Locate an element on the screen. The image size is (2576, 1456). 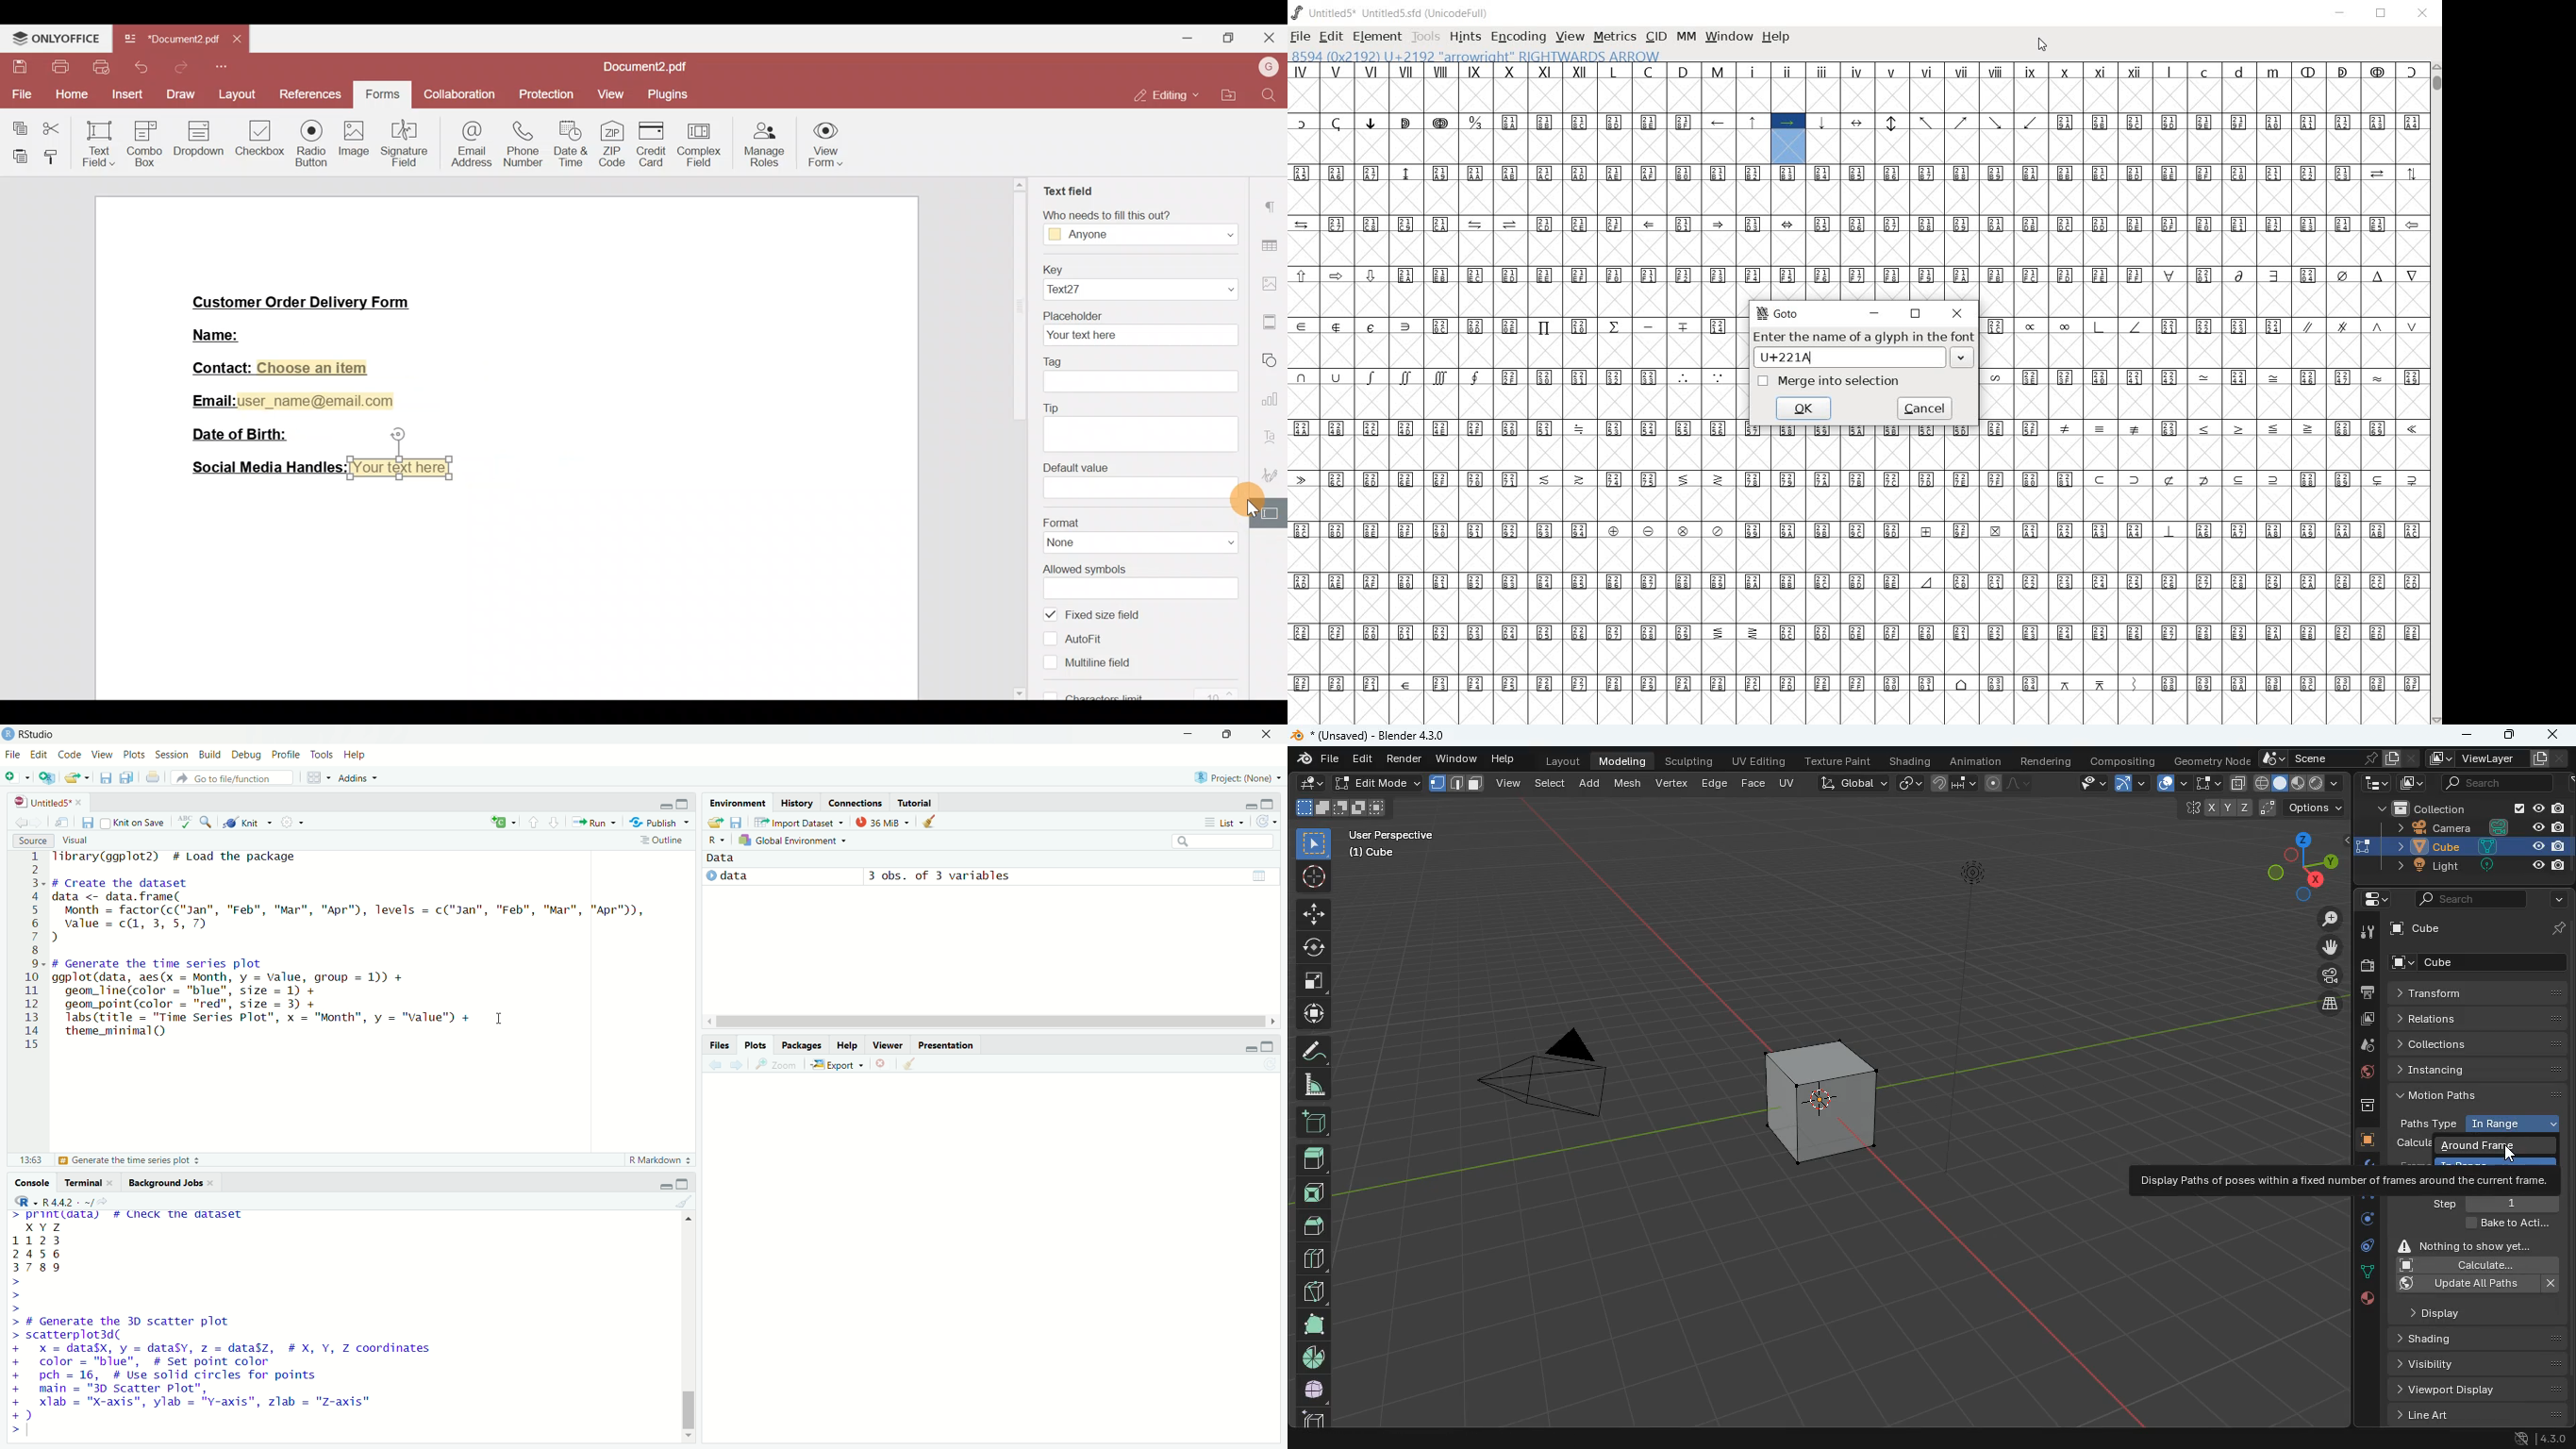
maximize is located at coordinates (2506, 736).